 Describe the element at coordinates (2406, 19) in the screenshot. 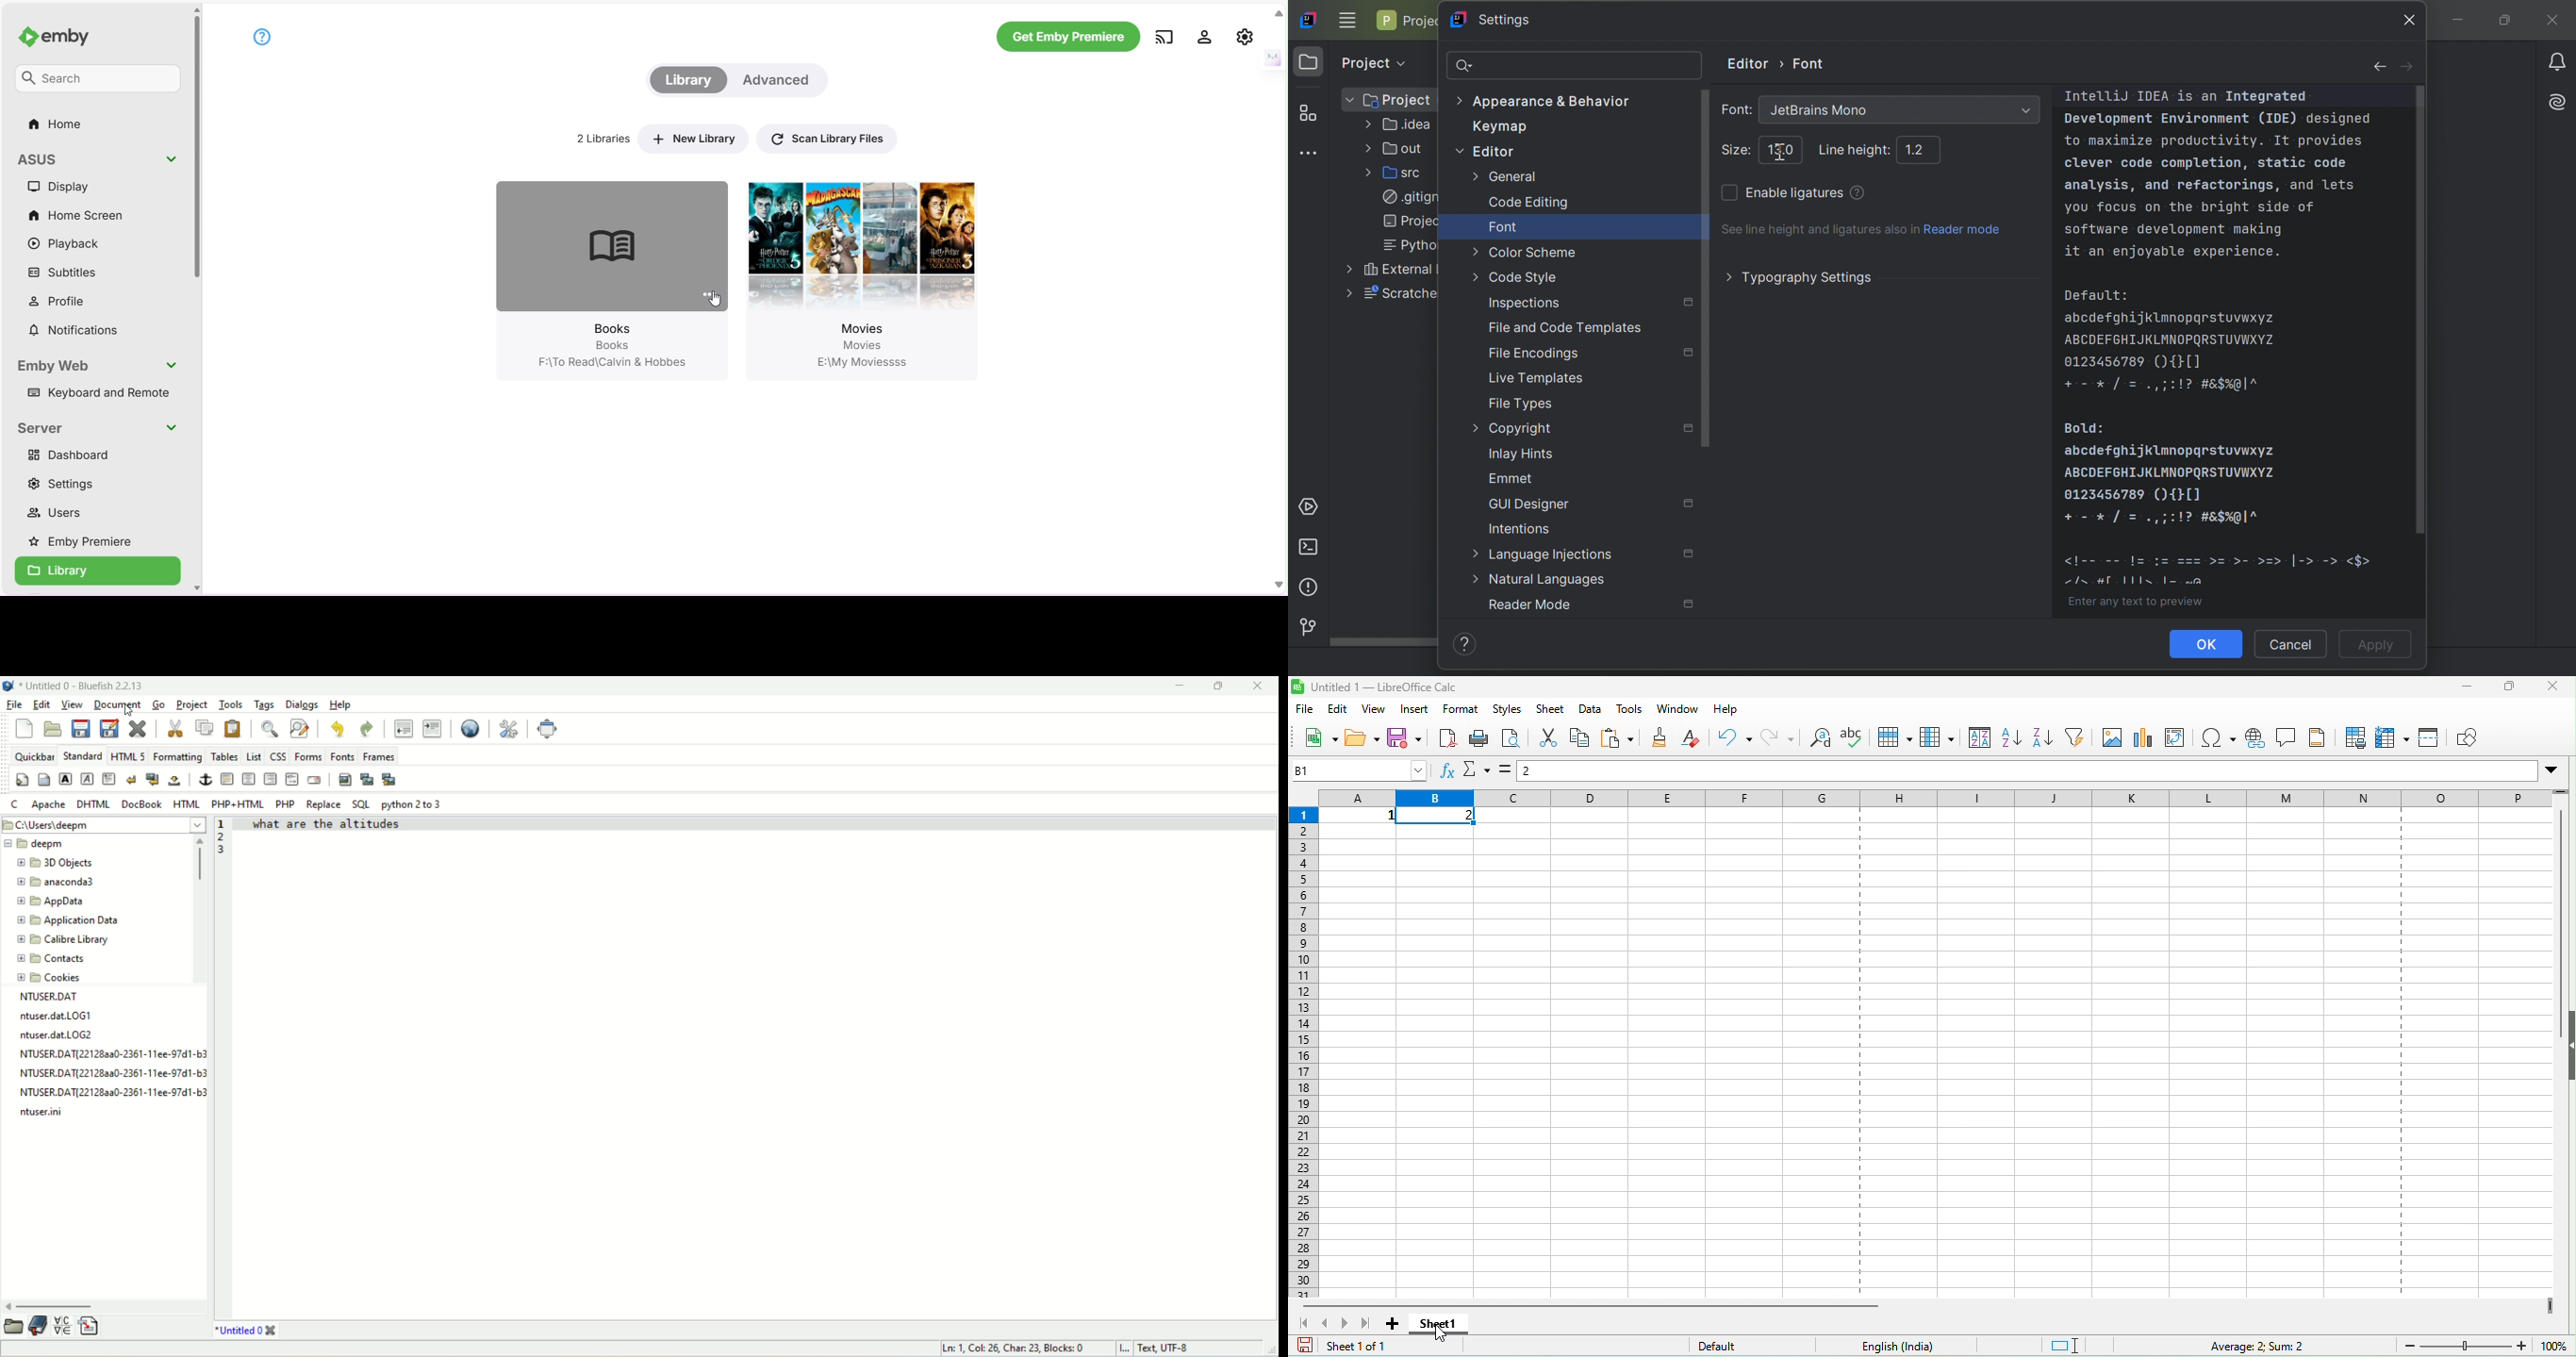

I see `close icon` at that location.